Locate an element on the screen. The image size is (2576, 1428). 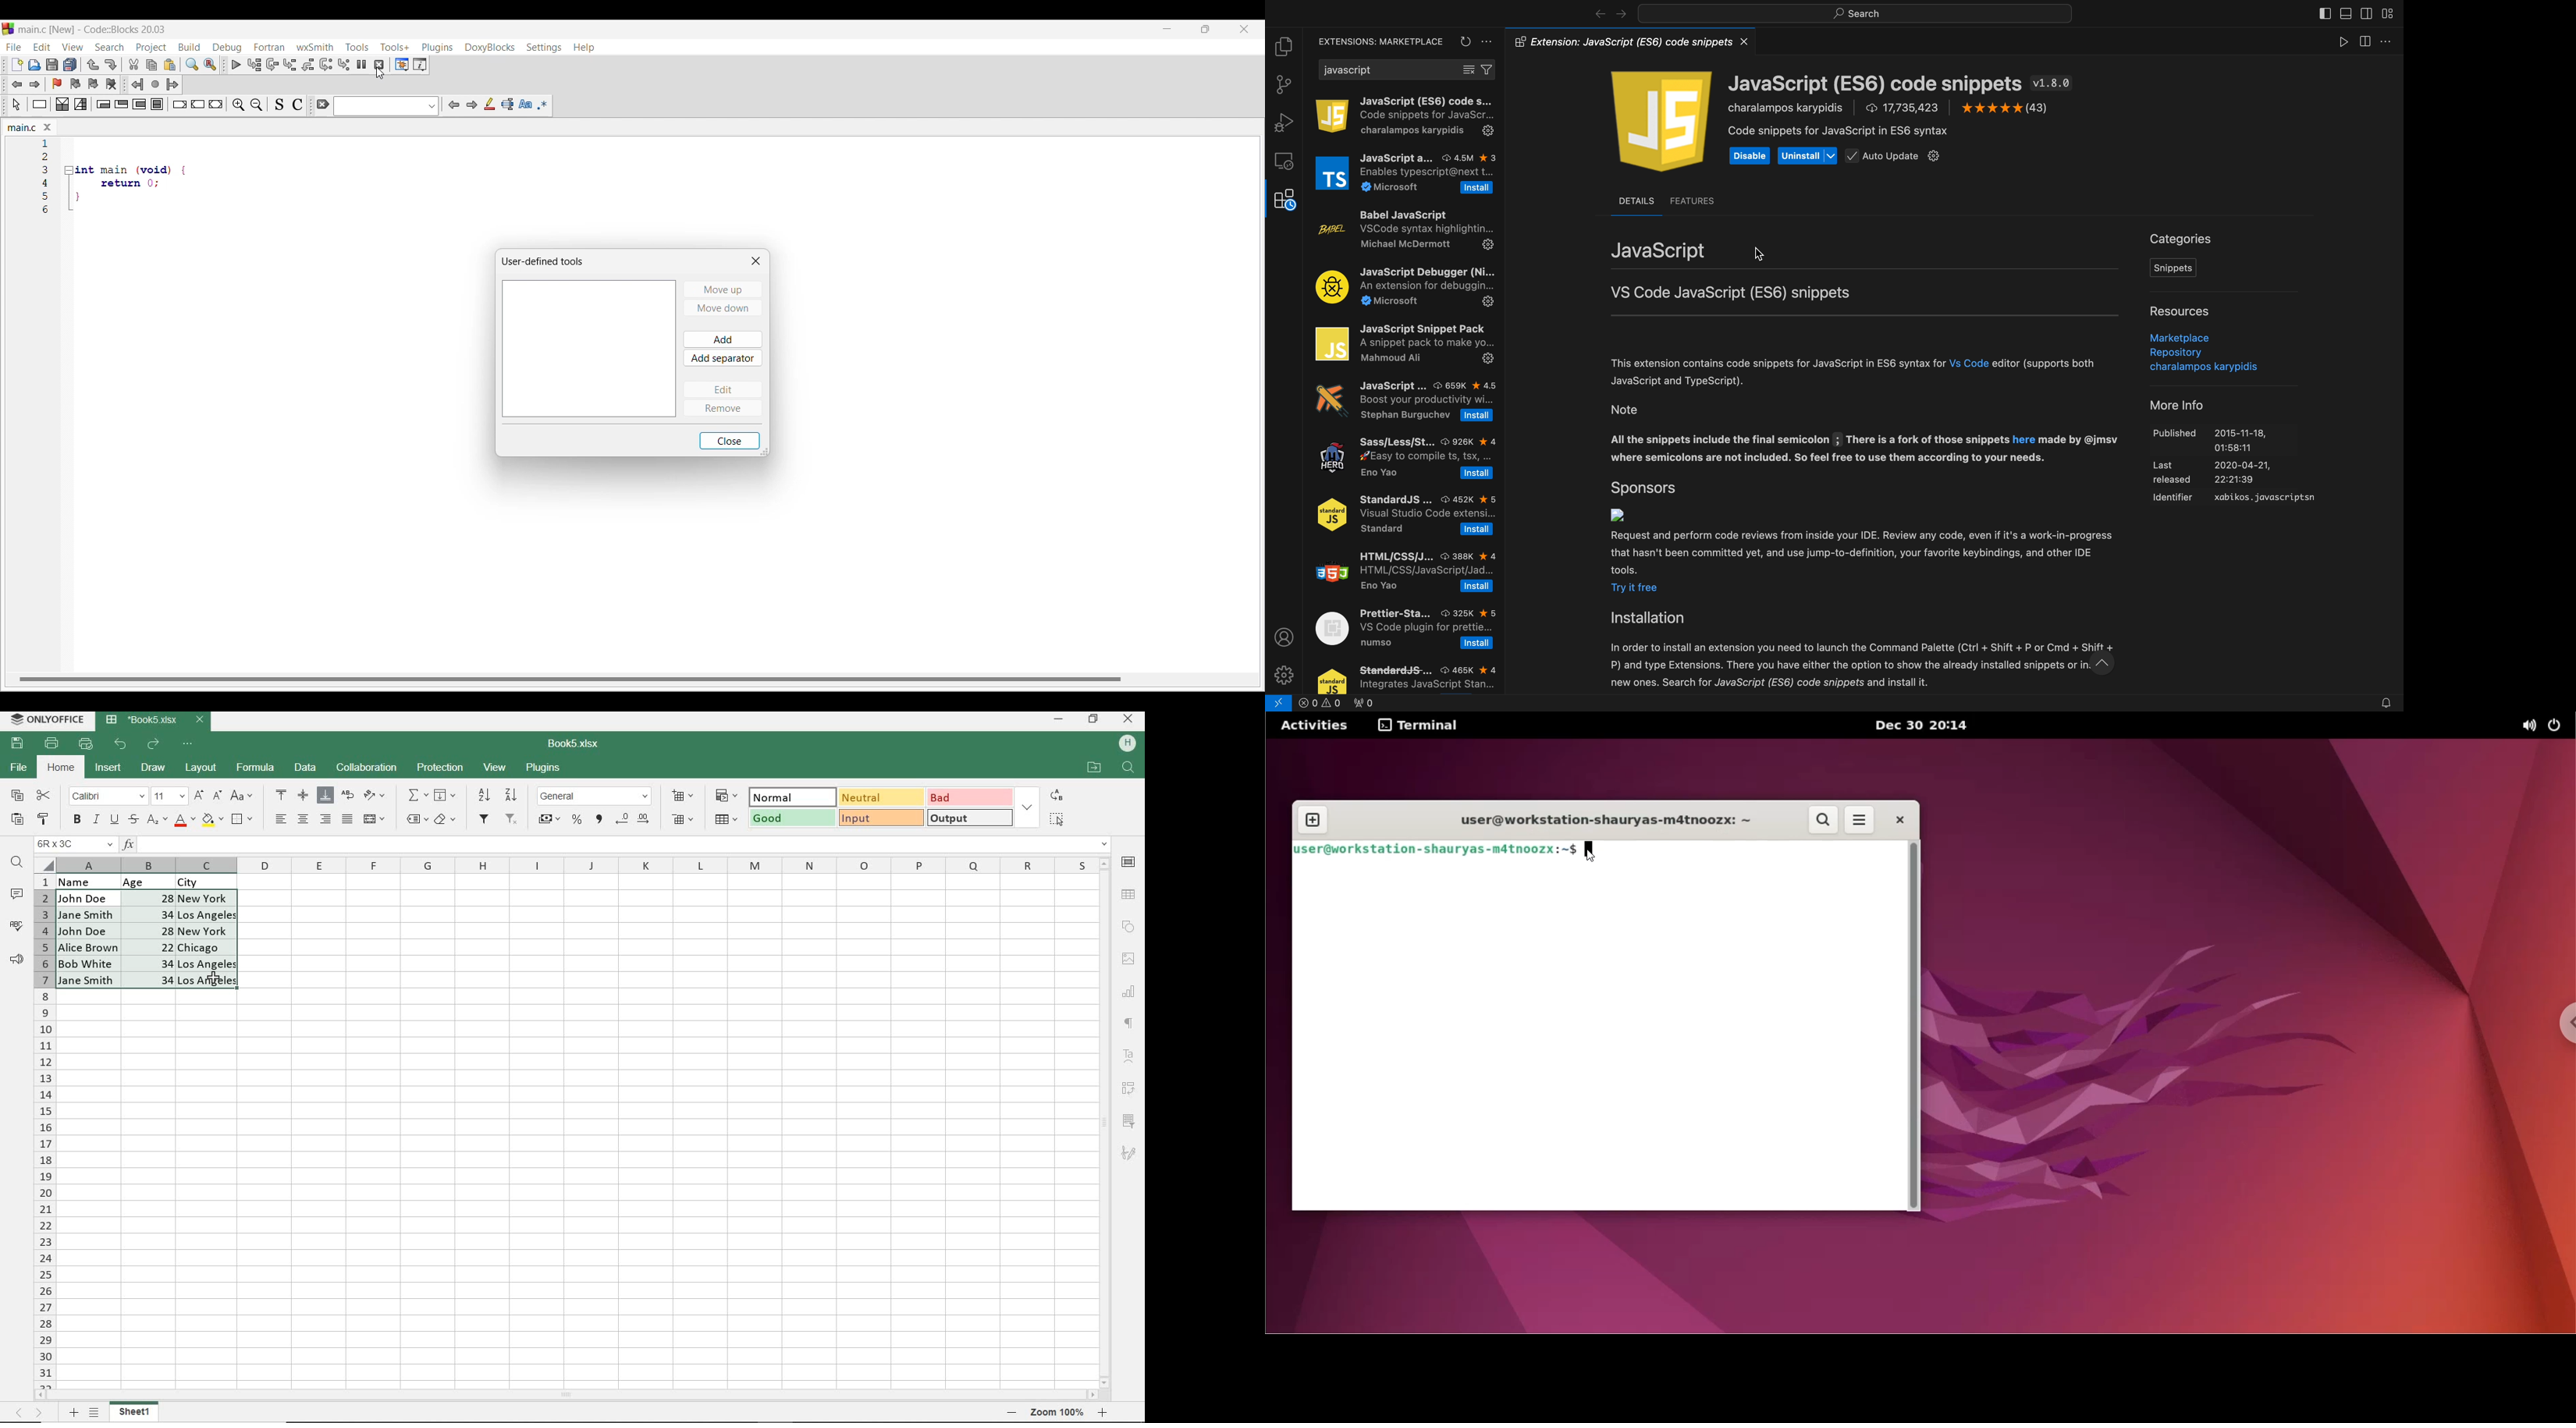
Run to cursor is located at coordinates (254, 65).